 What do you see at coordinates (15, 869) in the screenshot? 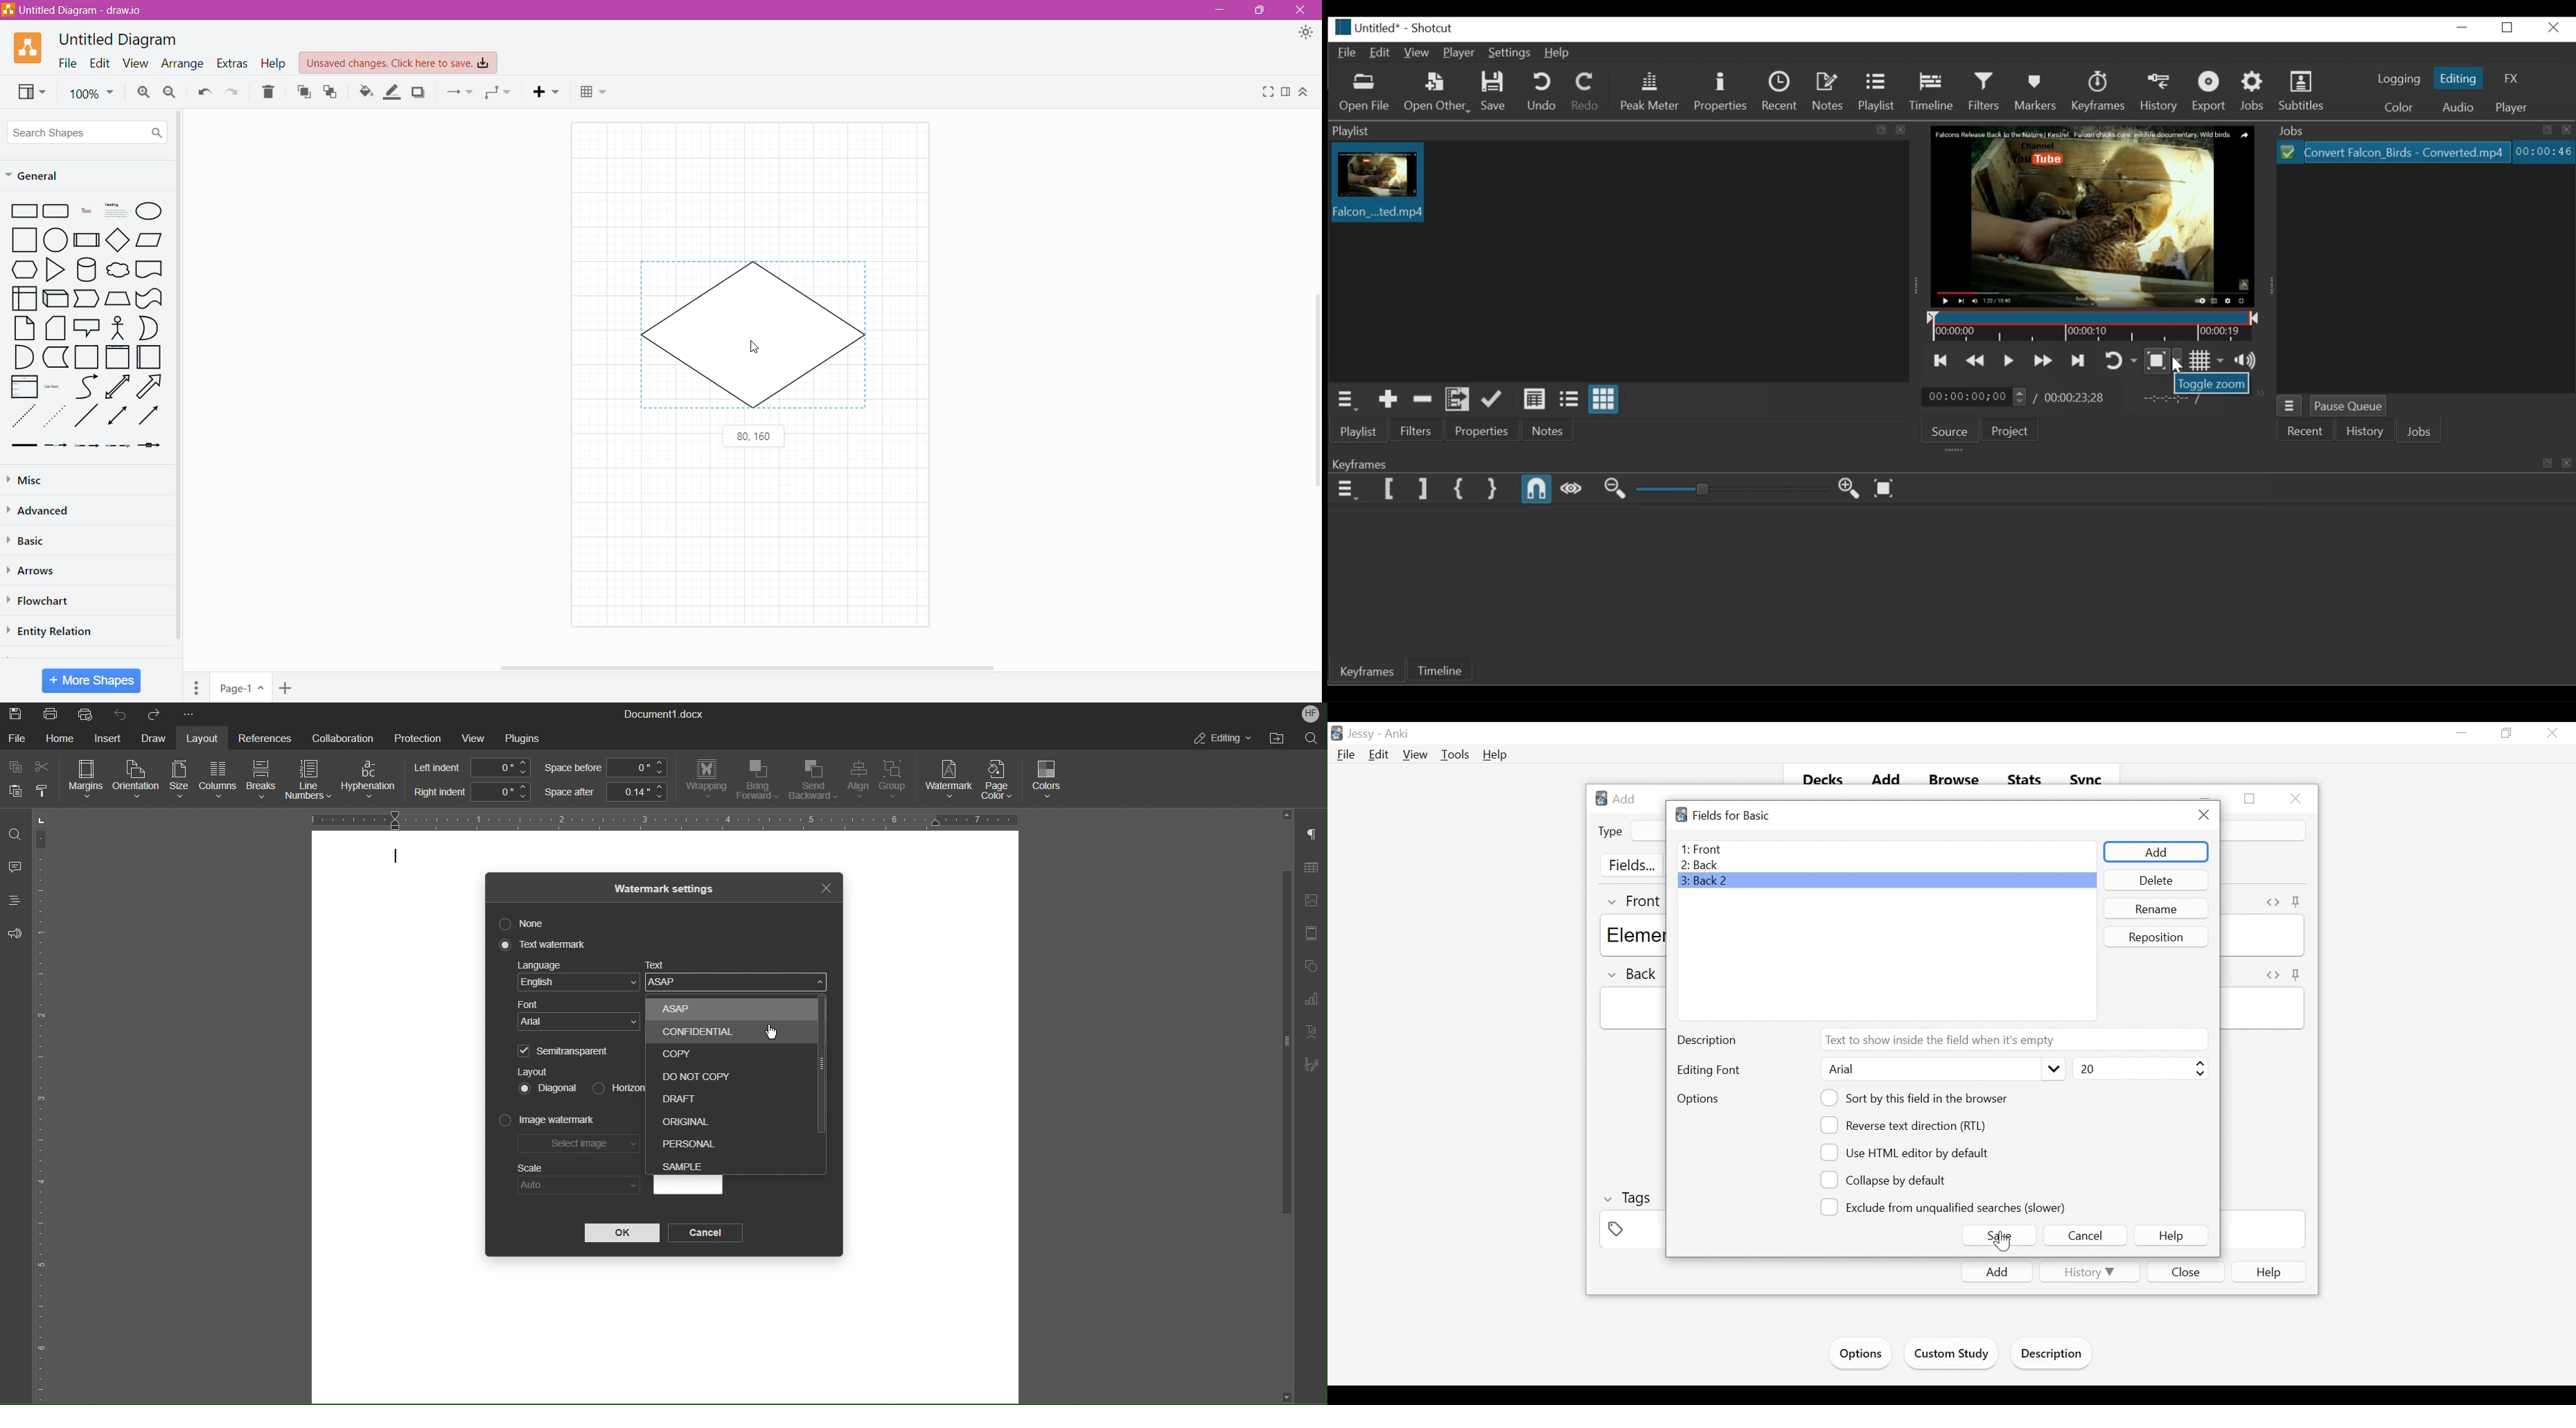
I see `Comment` at bounding box center [15, 869].